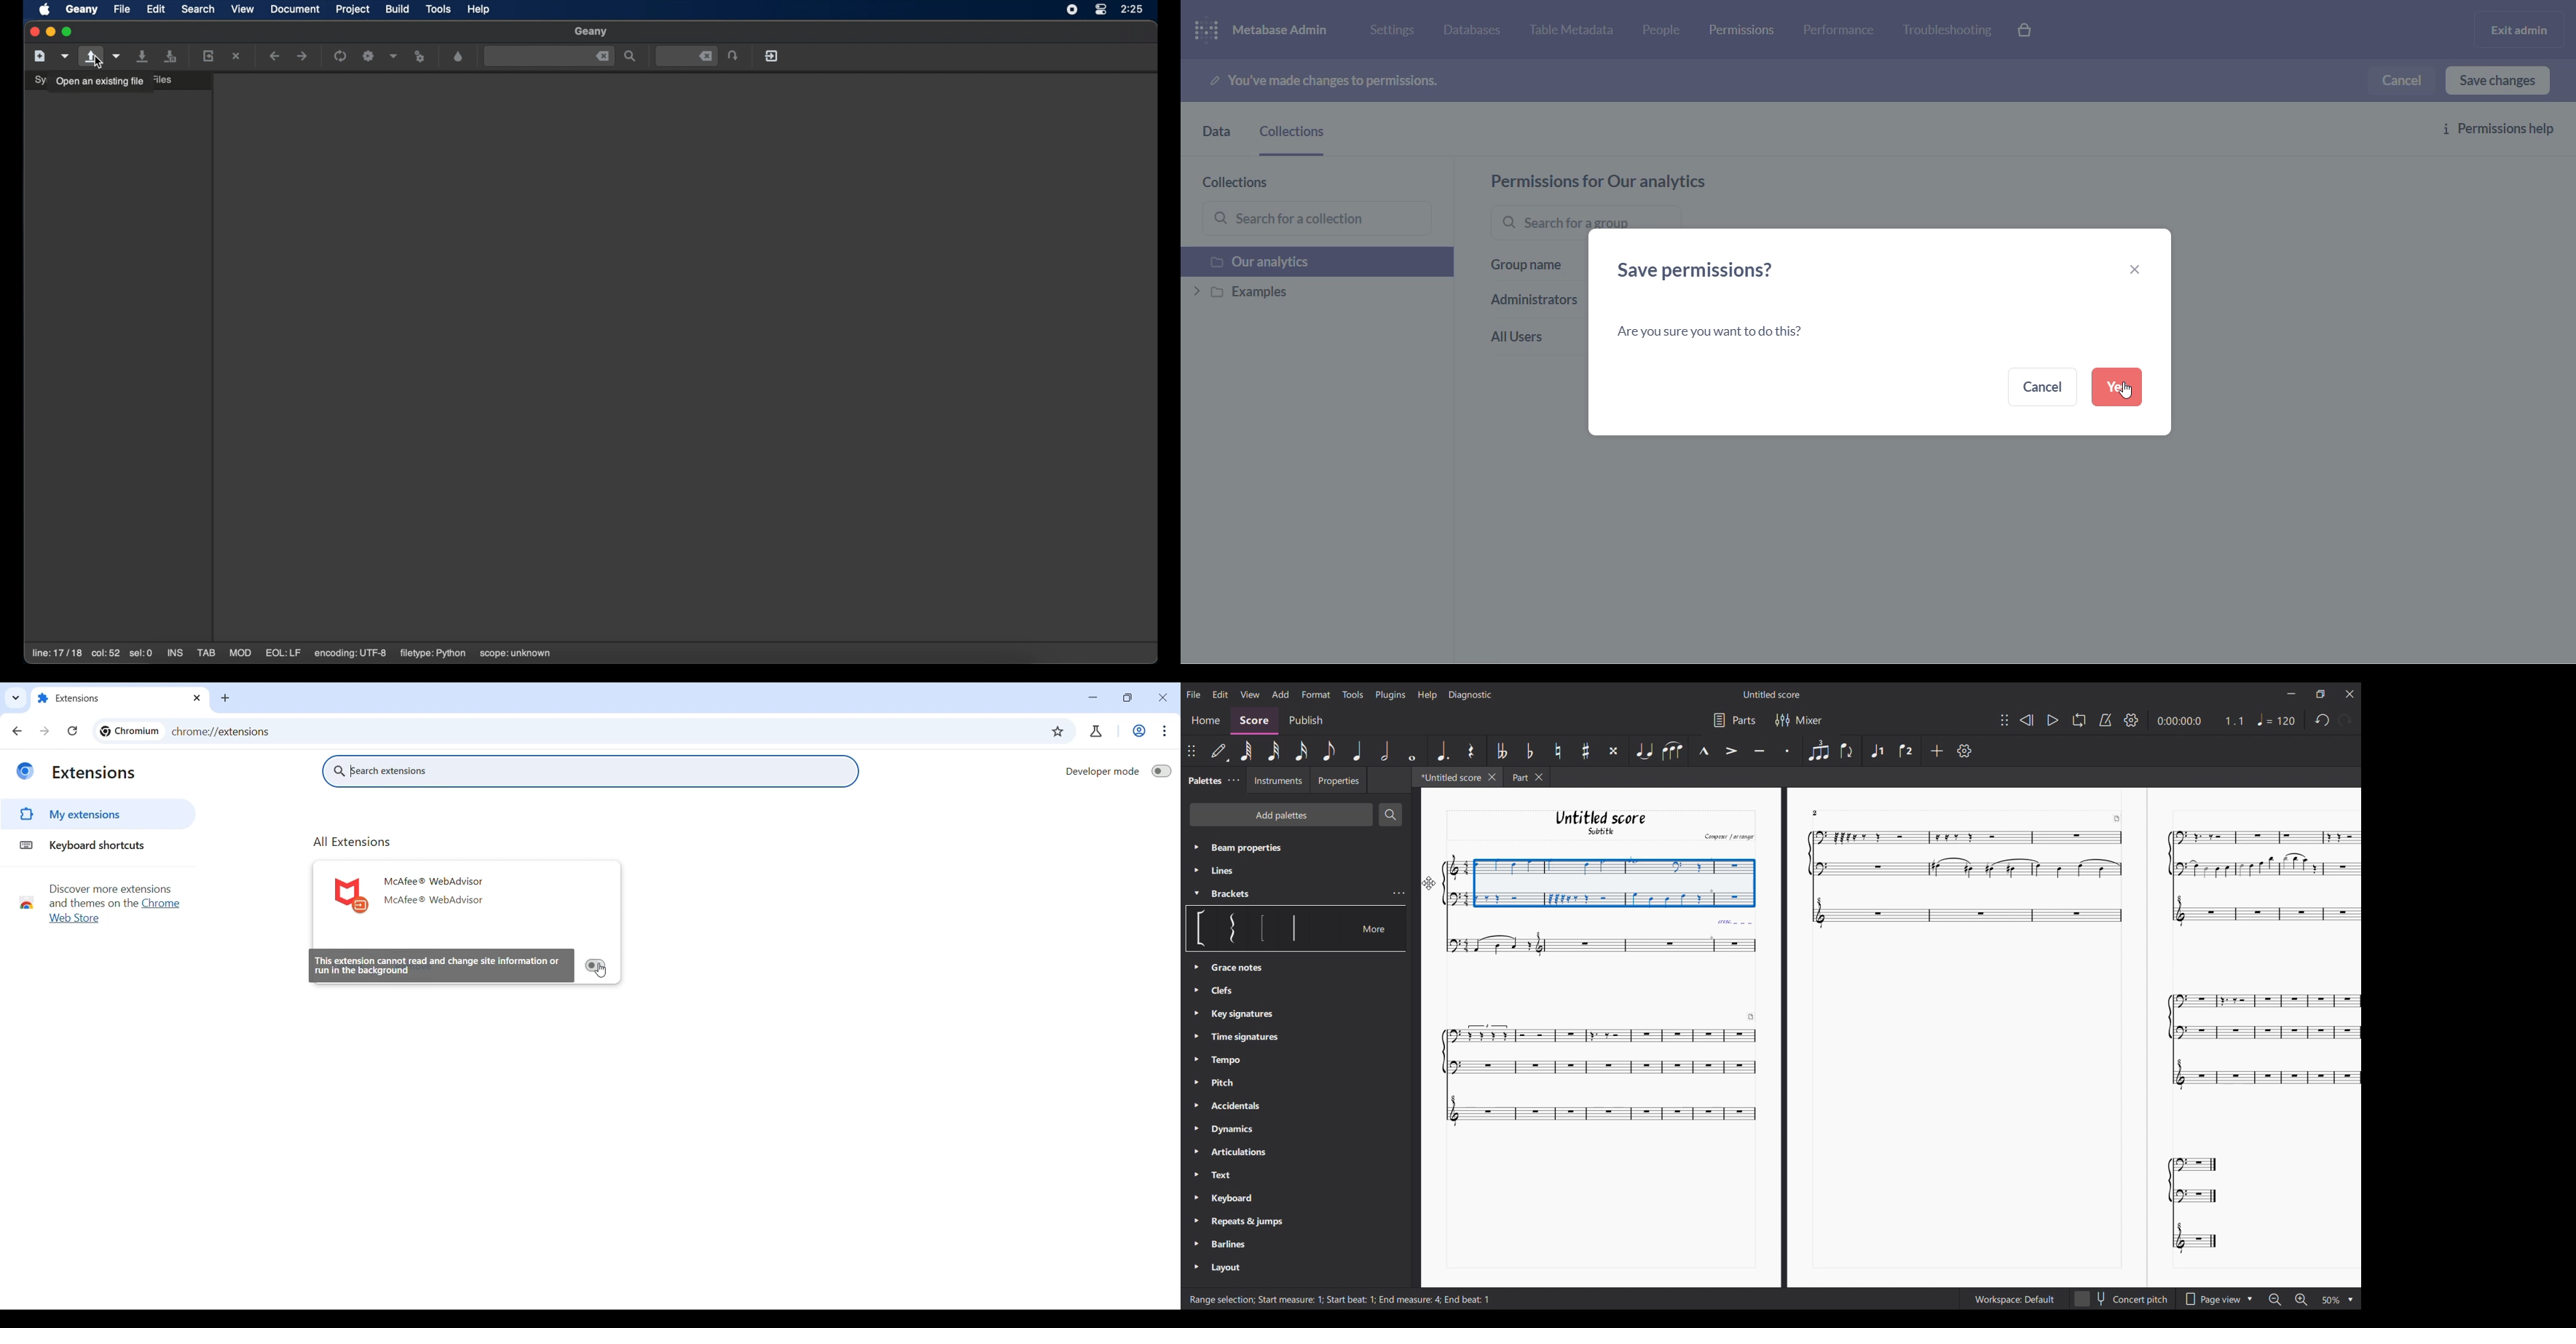  I want to click on cancel, so click(2039, 387).